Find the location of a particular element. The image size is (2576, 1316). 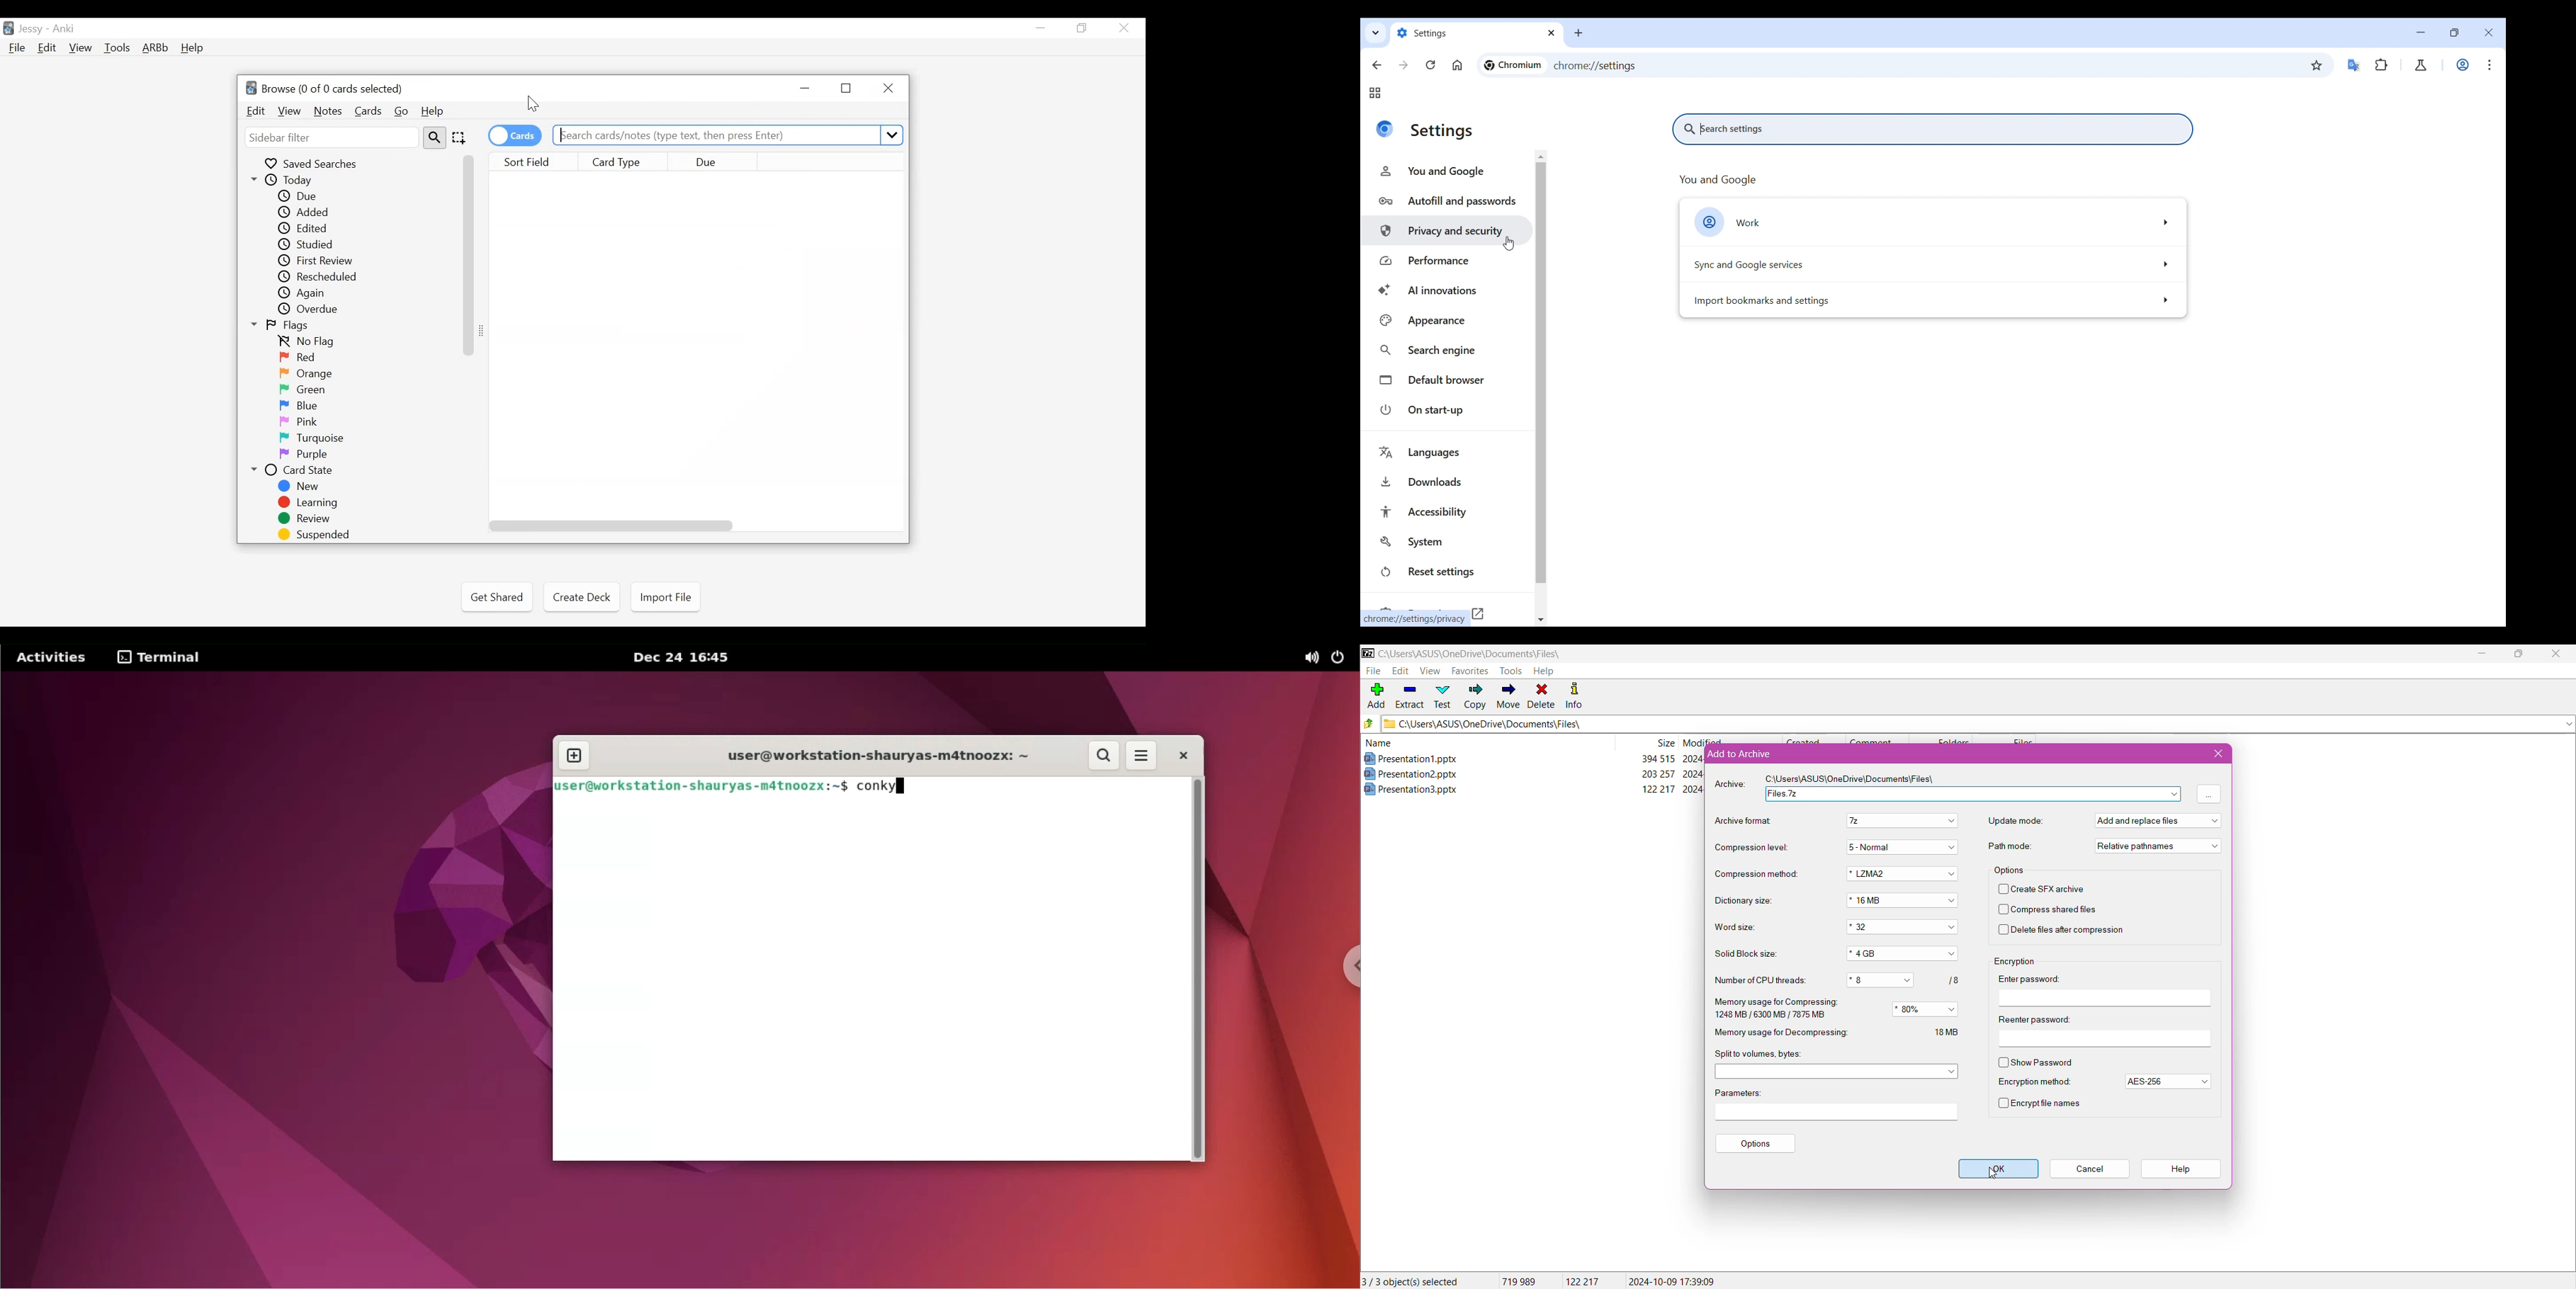

Anki Desktop Icon is located at coordinates (8, 28).